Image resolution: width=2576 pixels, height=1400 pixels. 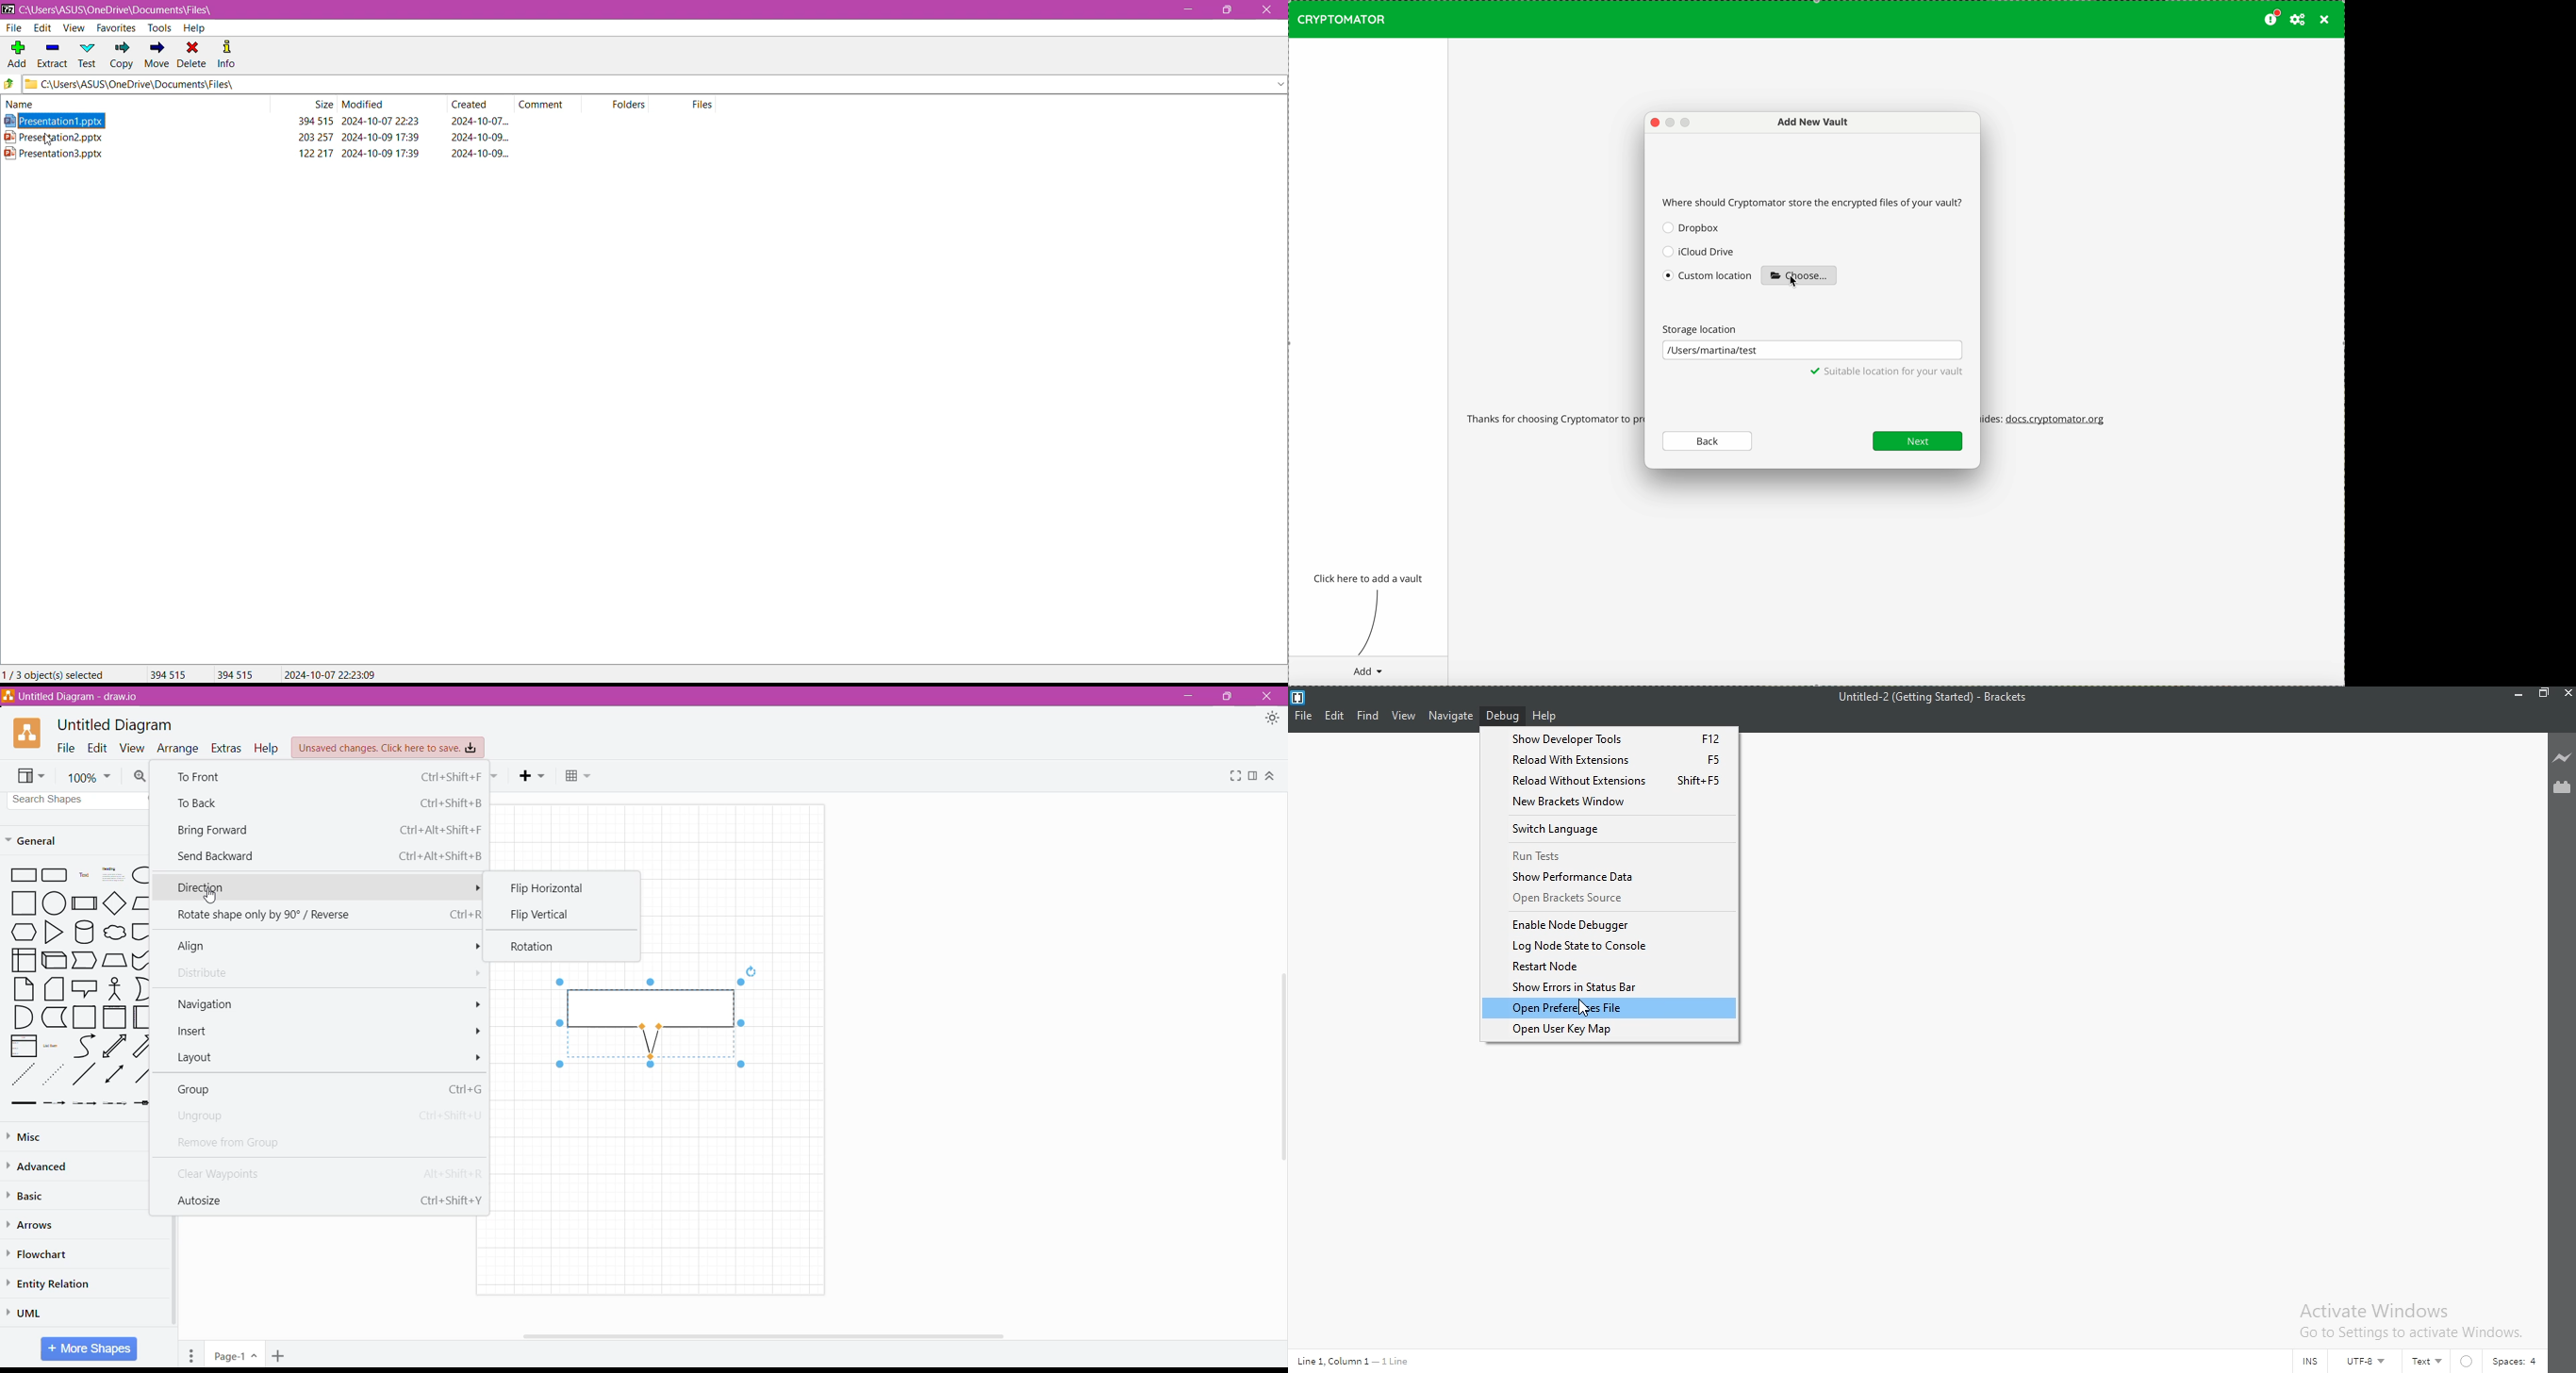 I want to click on Run Tests, so click(x=1610, y=852).